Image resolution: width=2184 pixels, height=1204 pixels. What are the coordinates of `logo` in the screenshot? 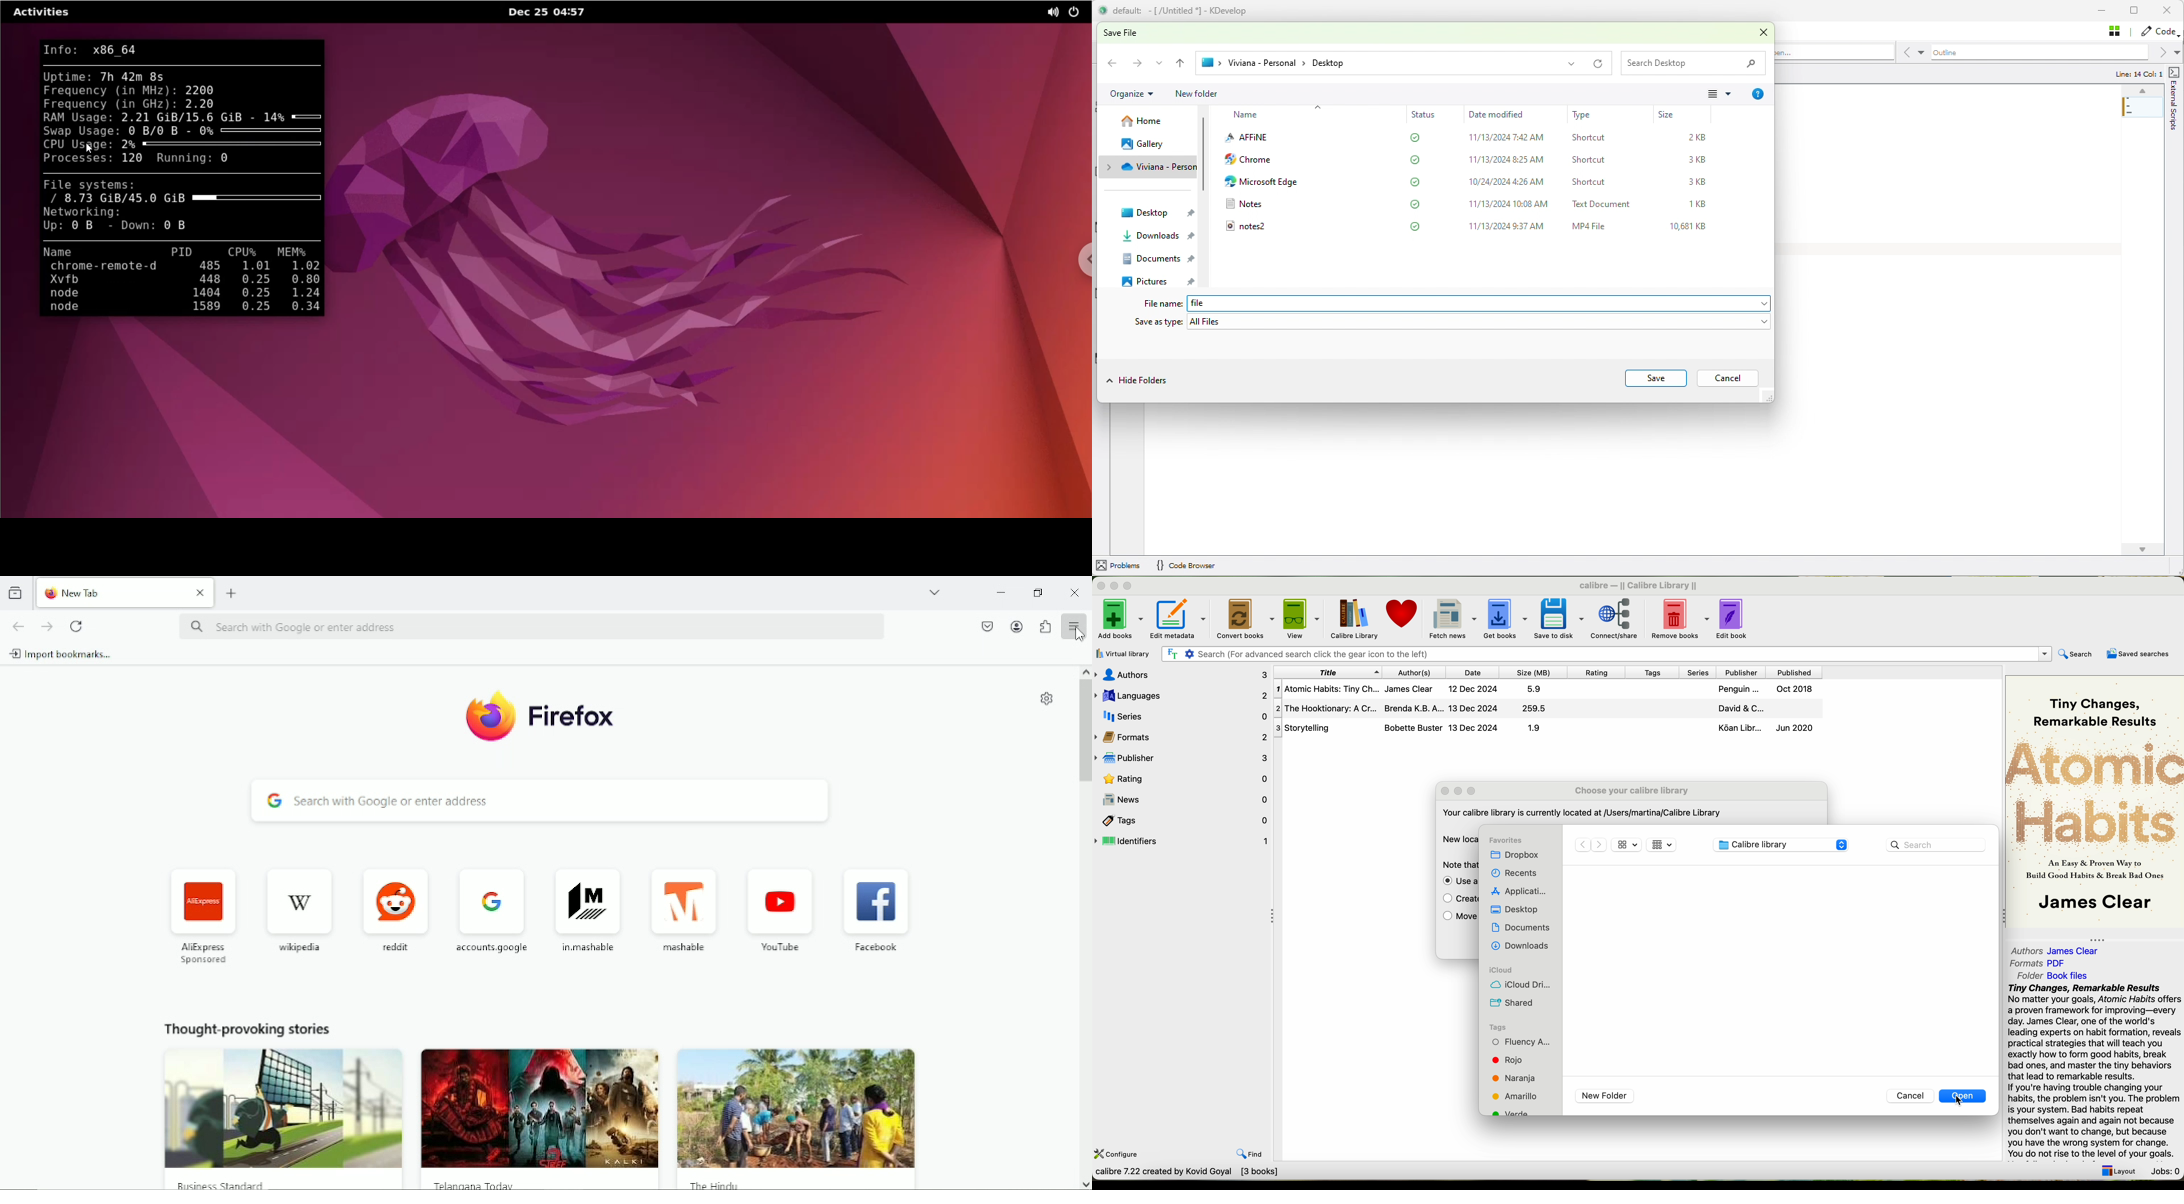 It's located at (537, 716).